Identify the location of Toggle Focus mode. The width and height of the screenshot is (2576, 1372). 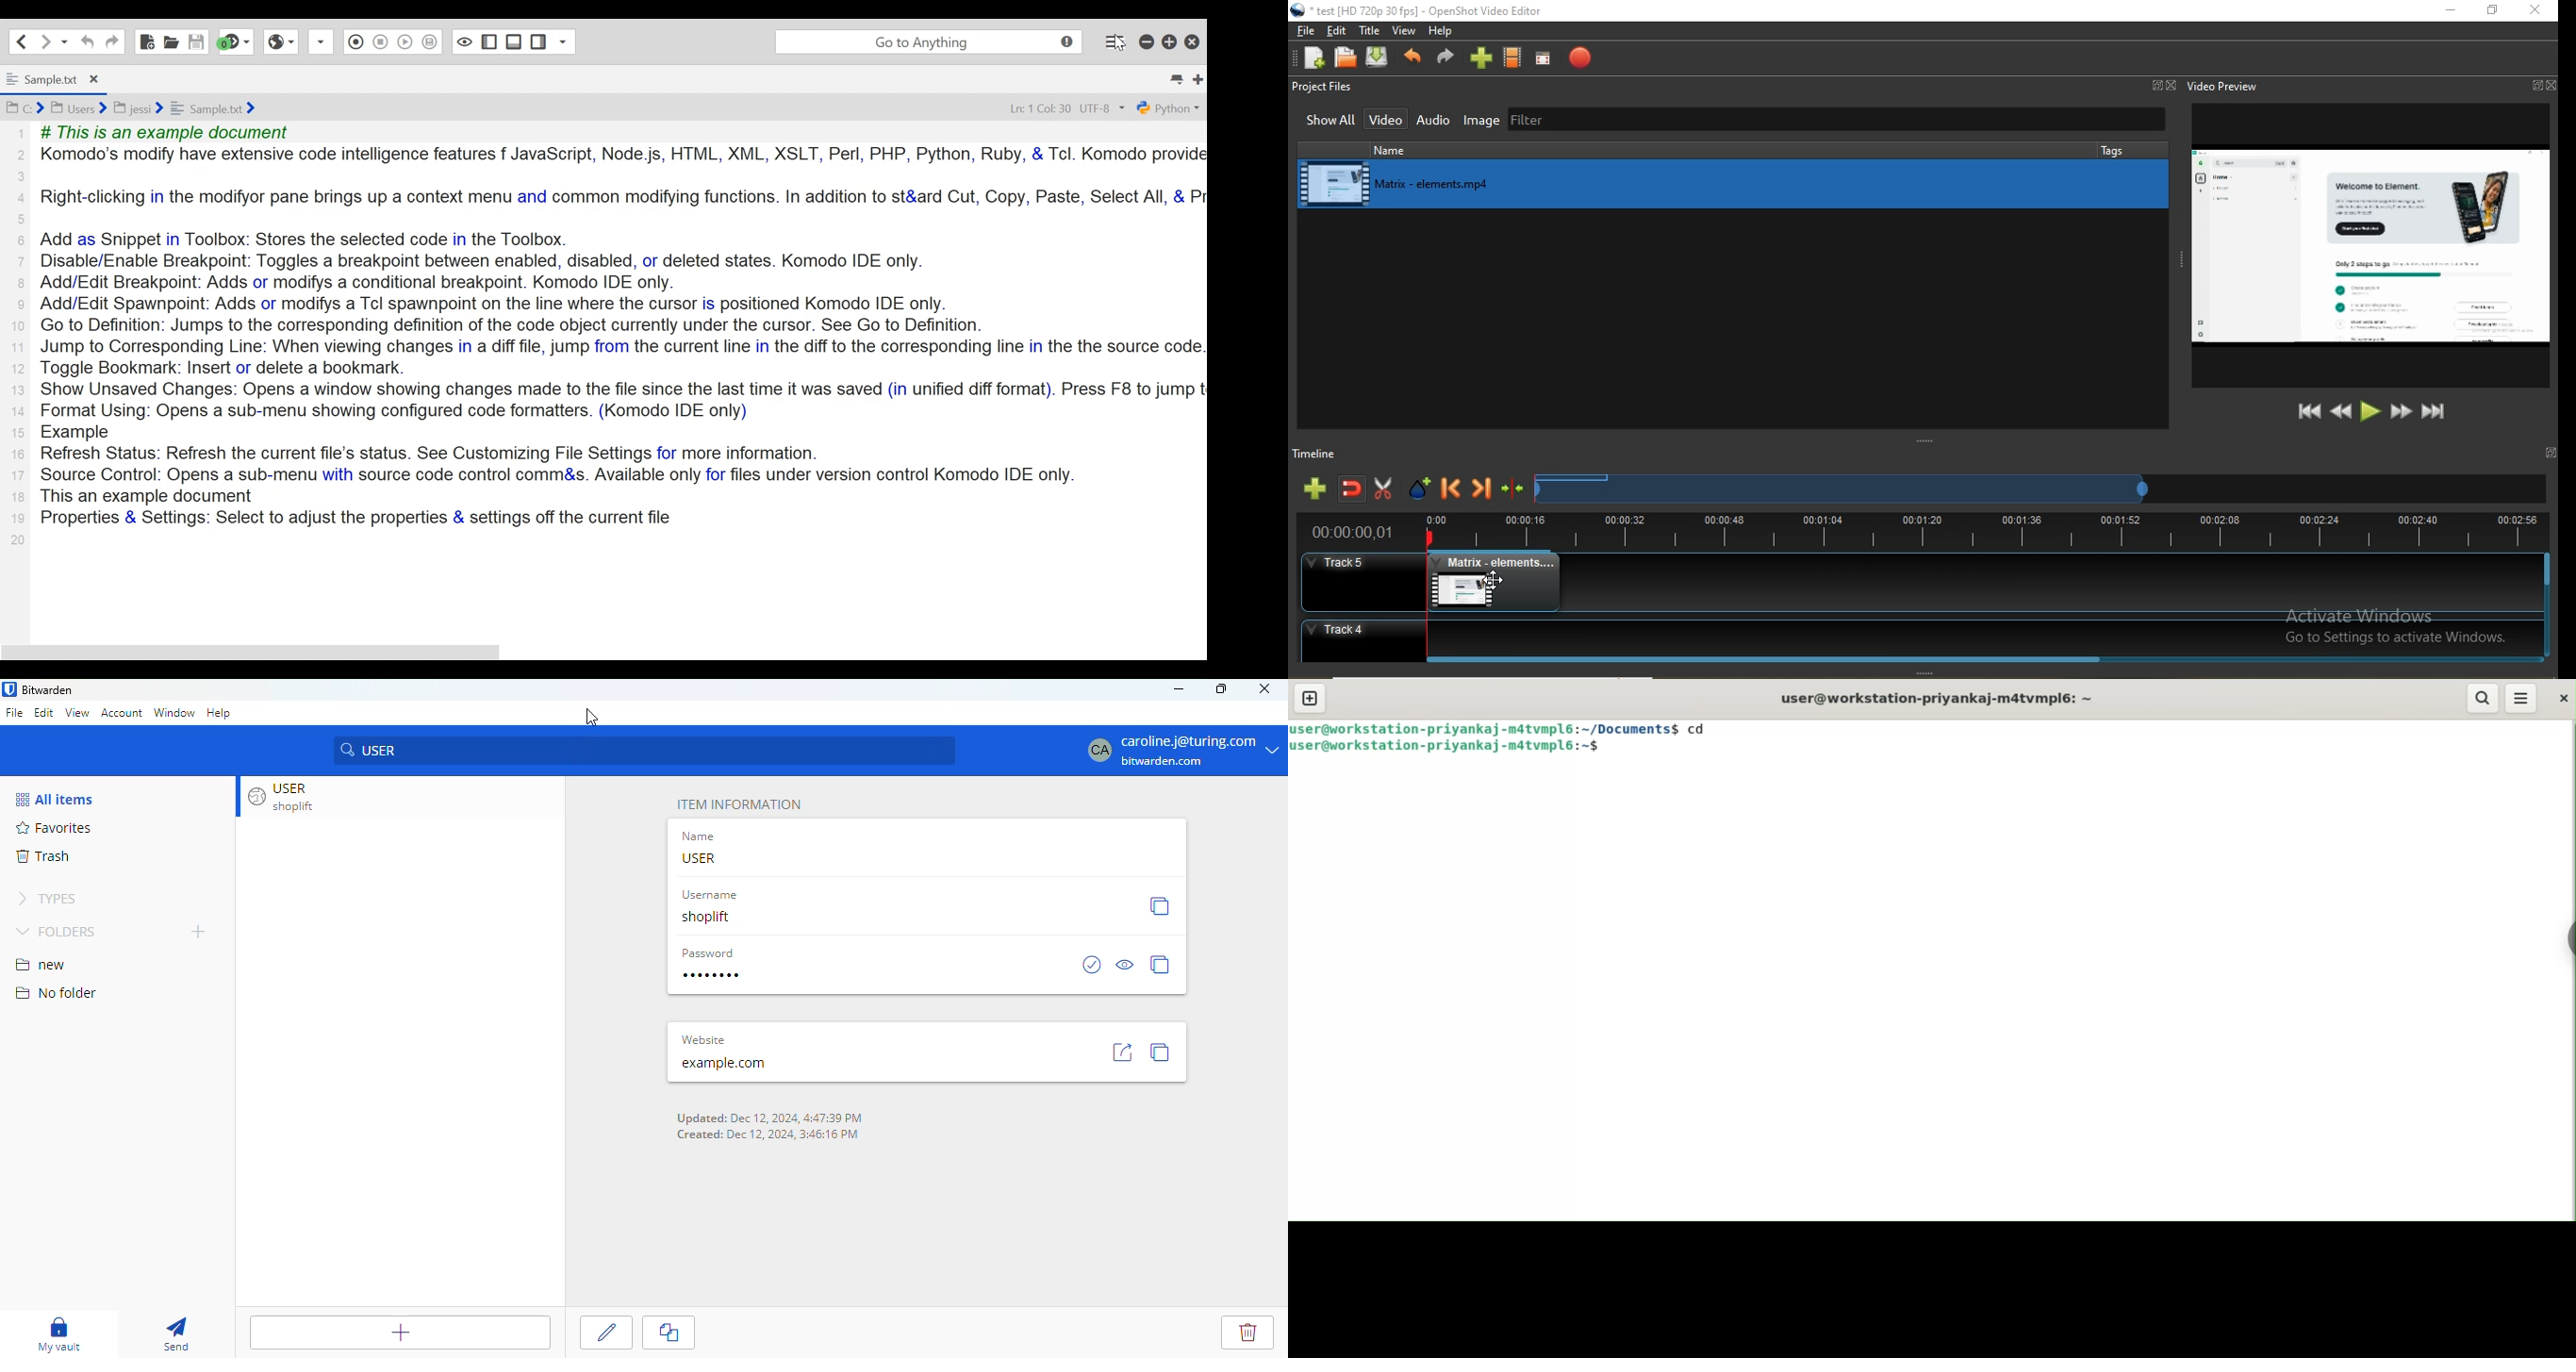
(431, 44).